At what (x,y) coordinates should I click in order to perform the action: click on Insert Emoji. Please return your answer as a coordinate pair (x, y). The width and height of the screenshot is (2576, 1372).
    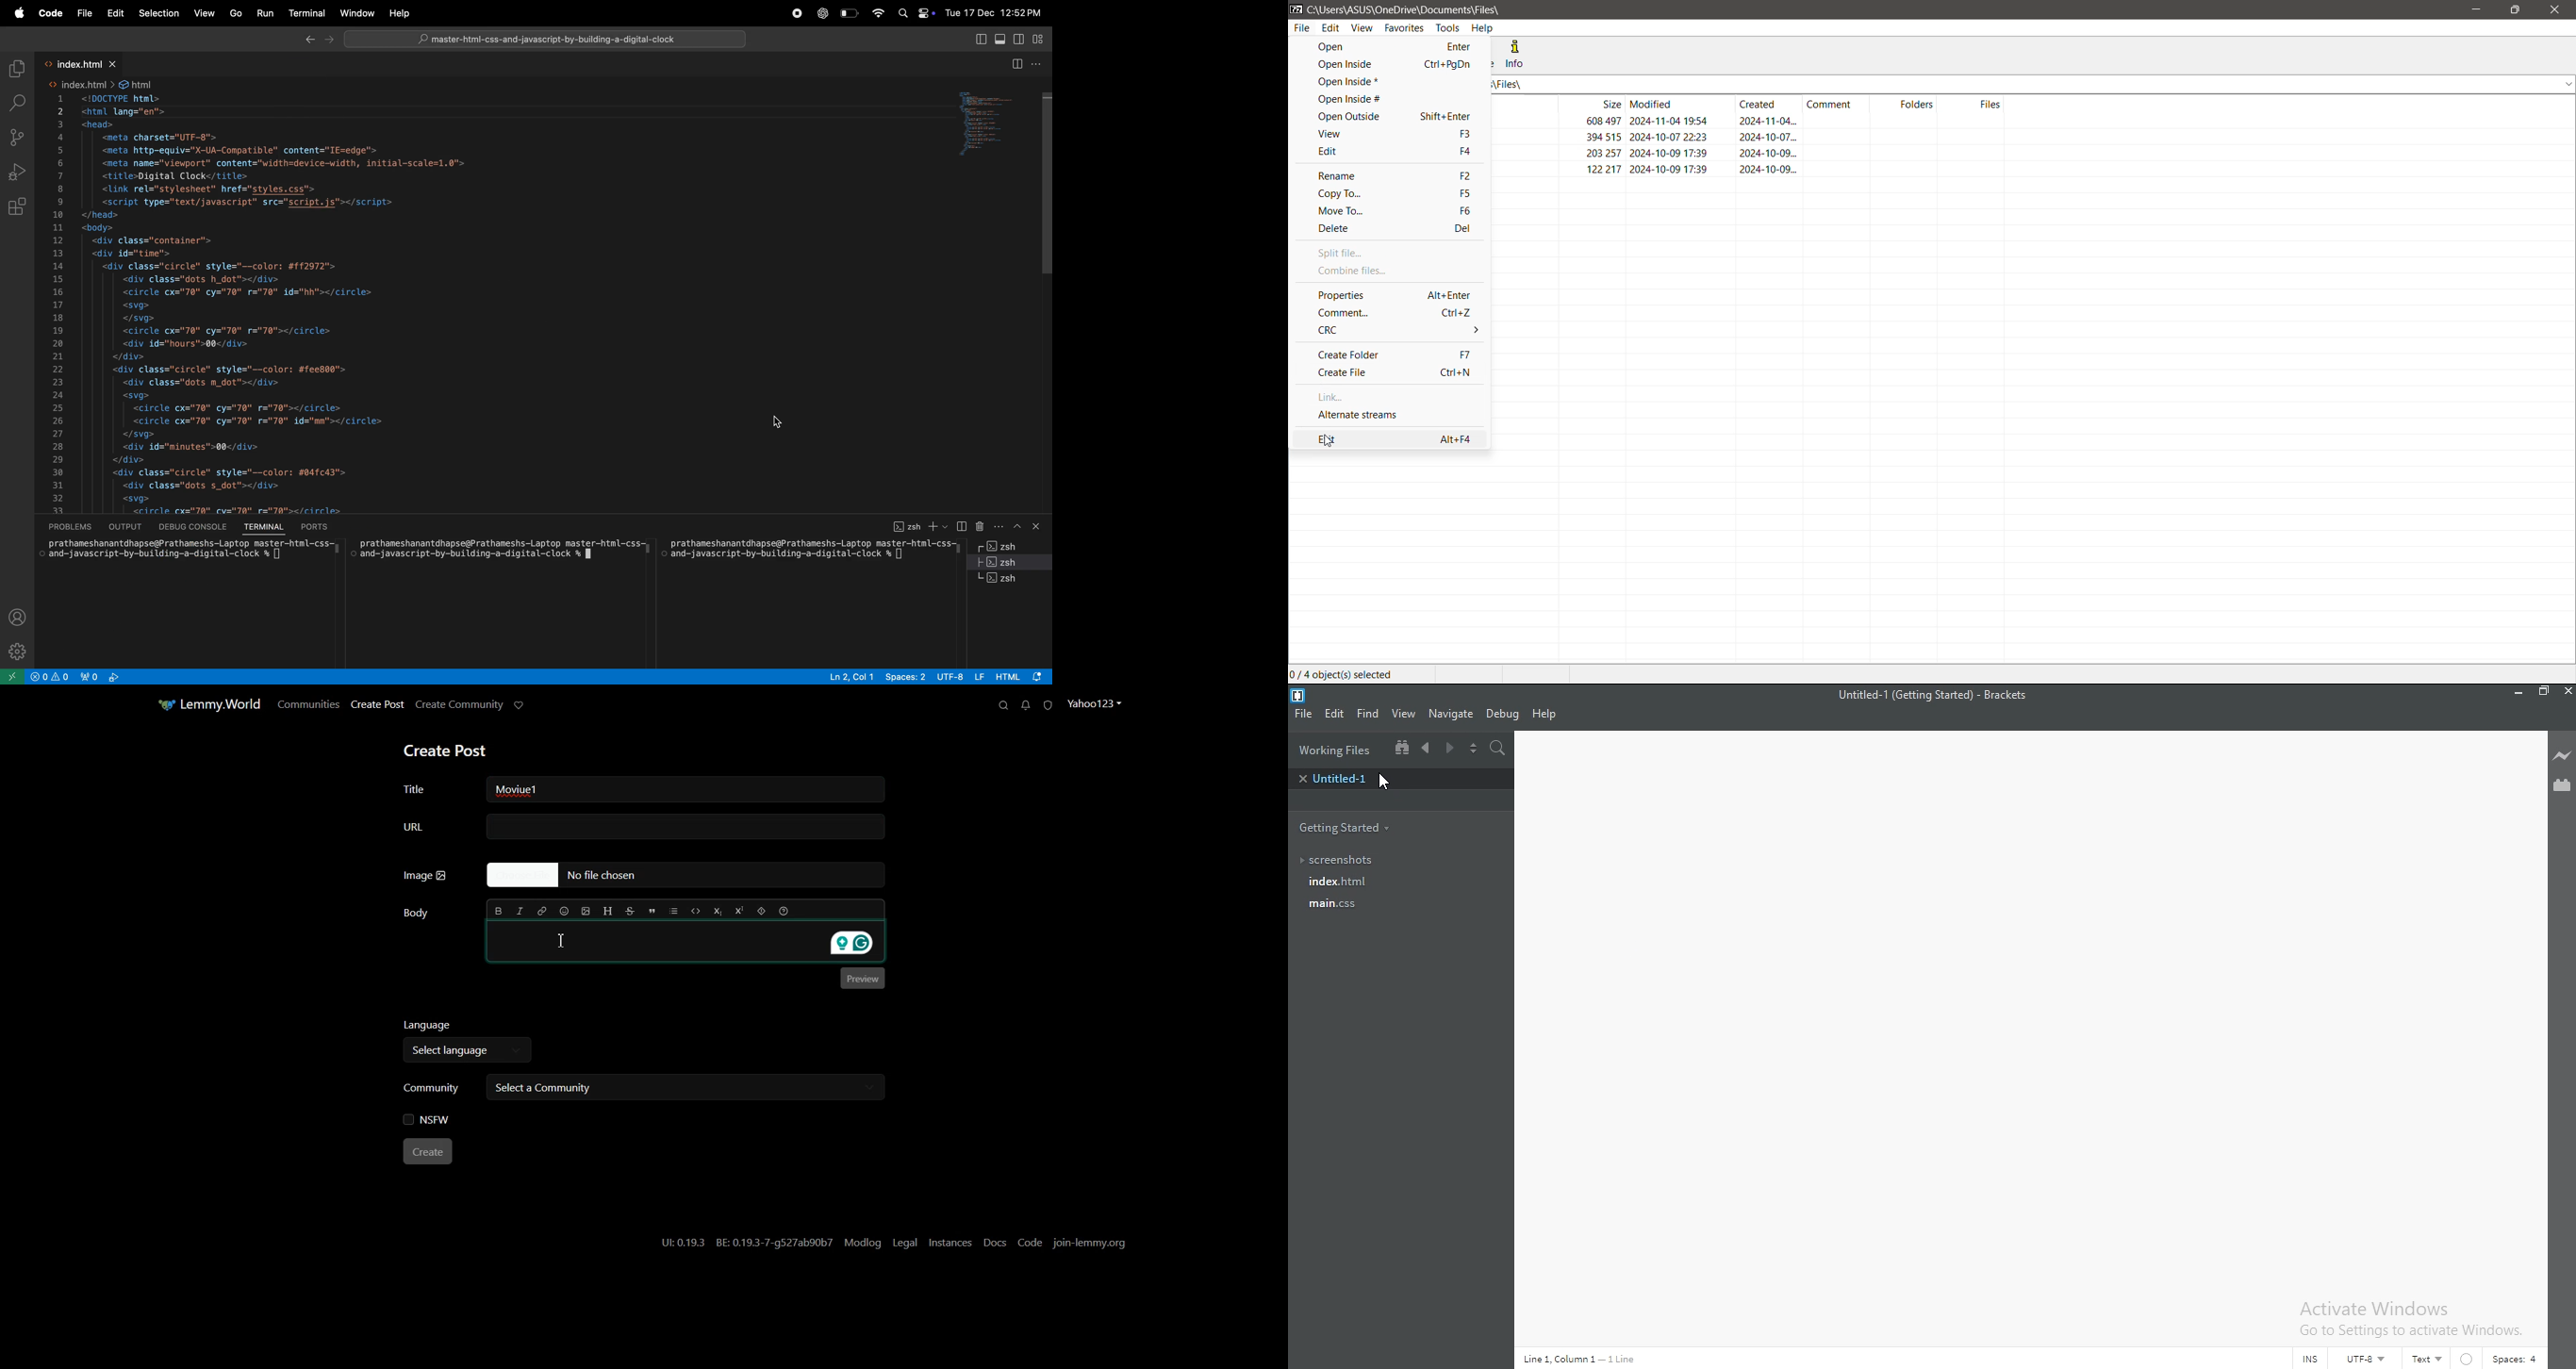
    Looking at the image, I should click on (565, 911).